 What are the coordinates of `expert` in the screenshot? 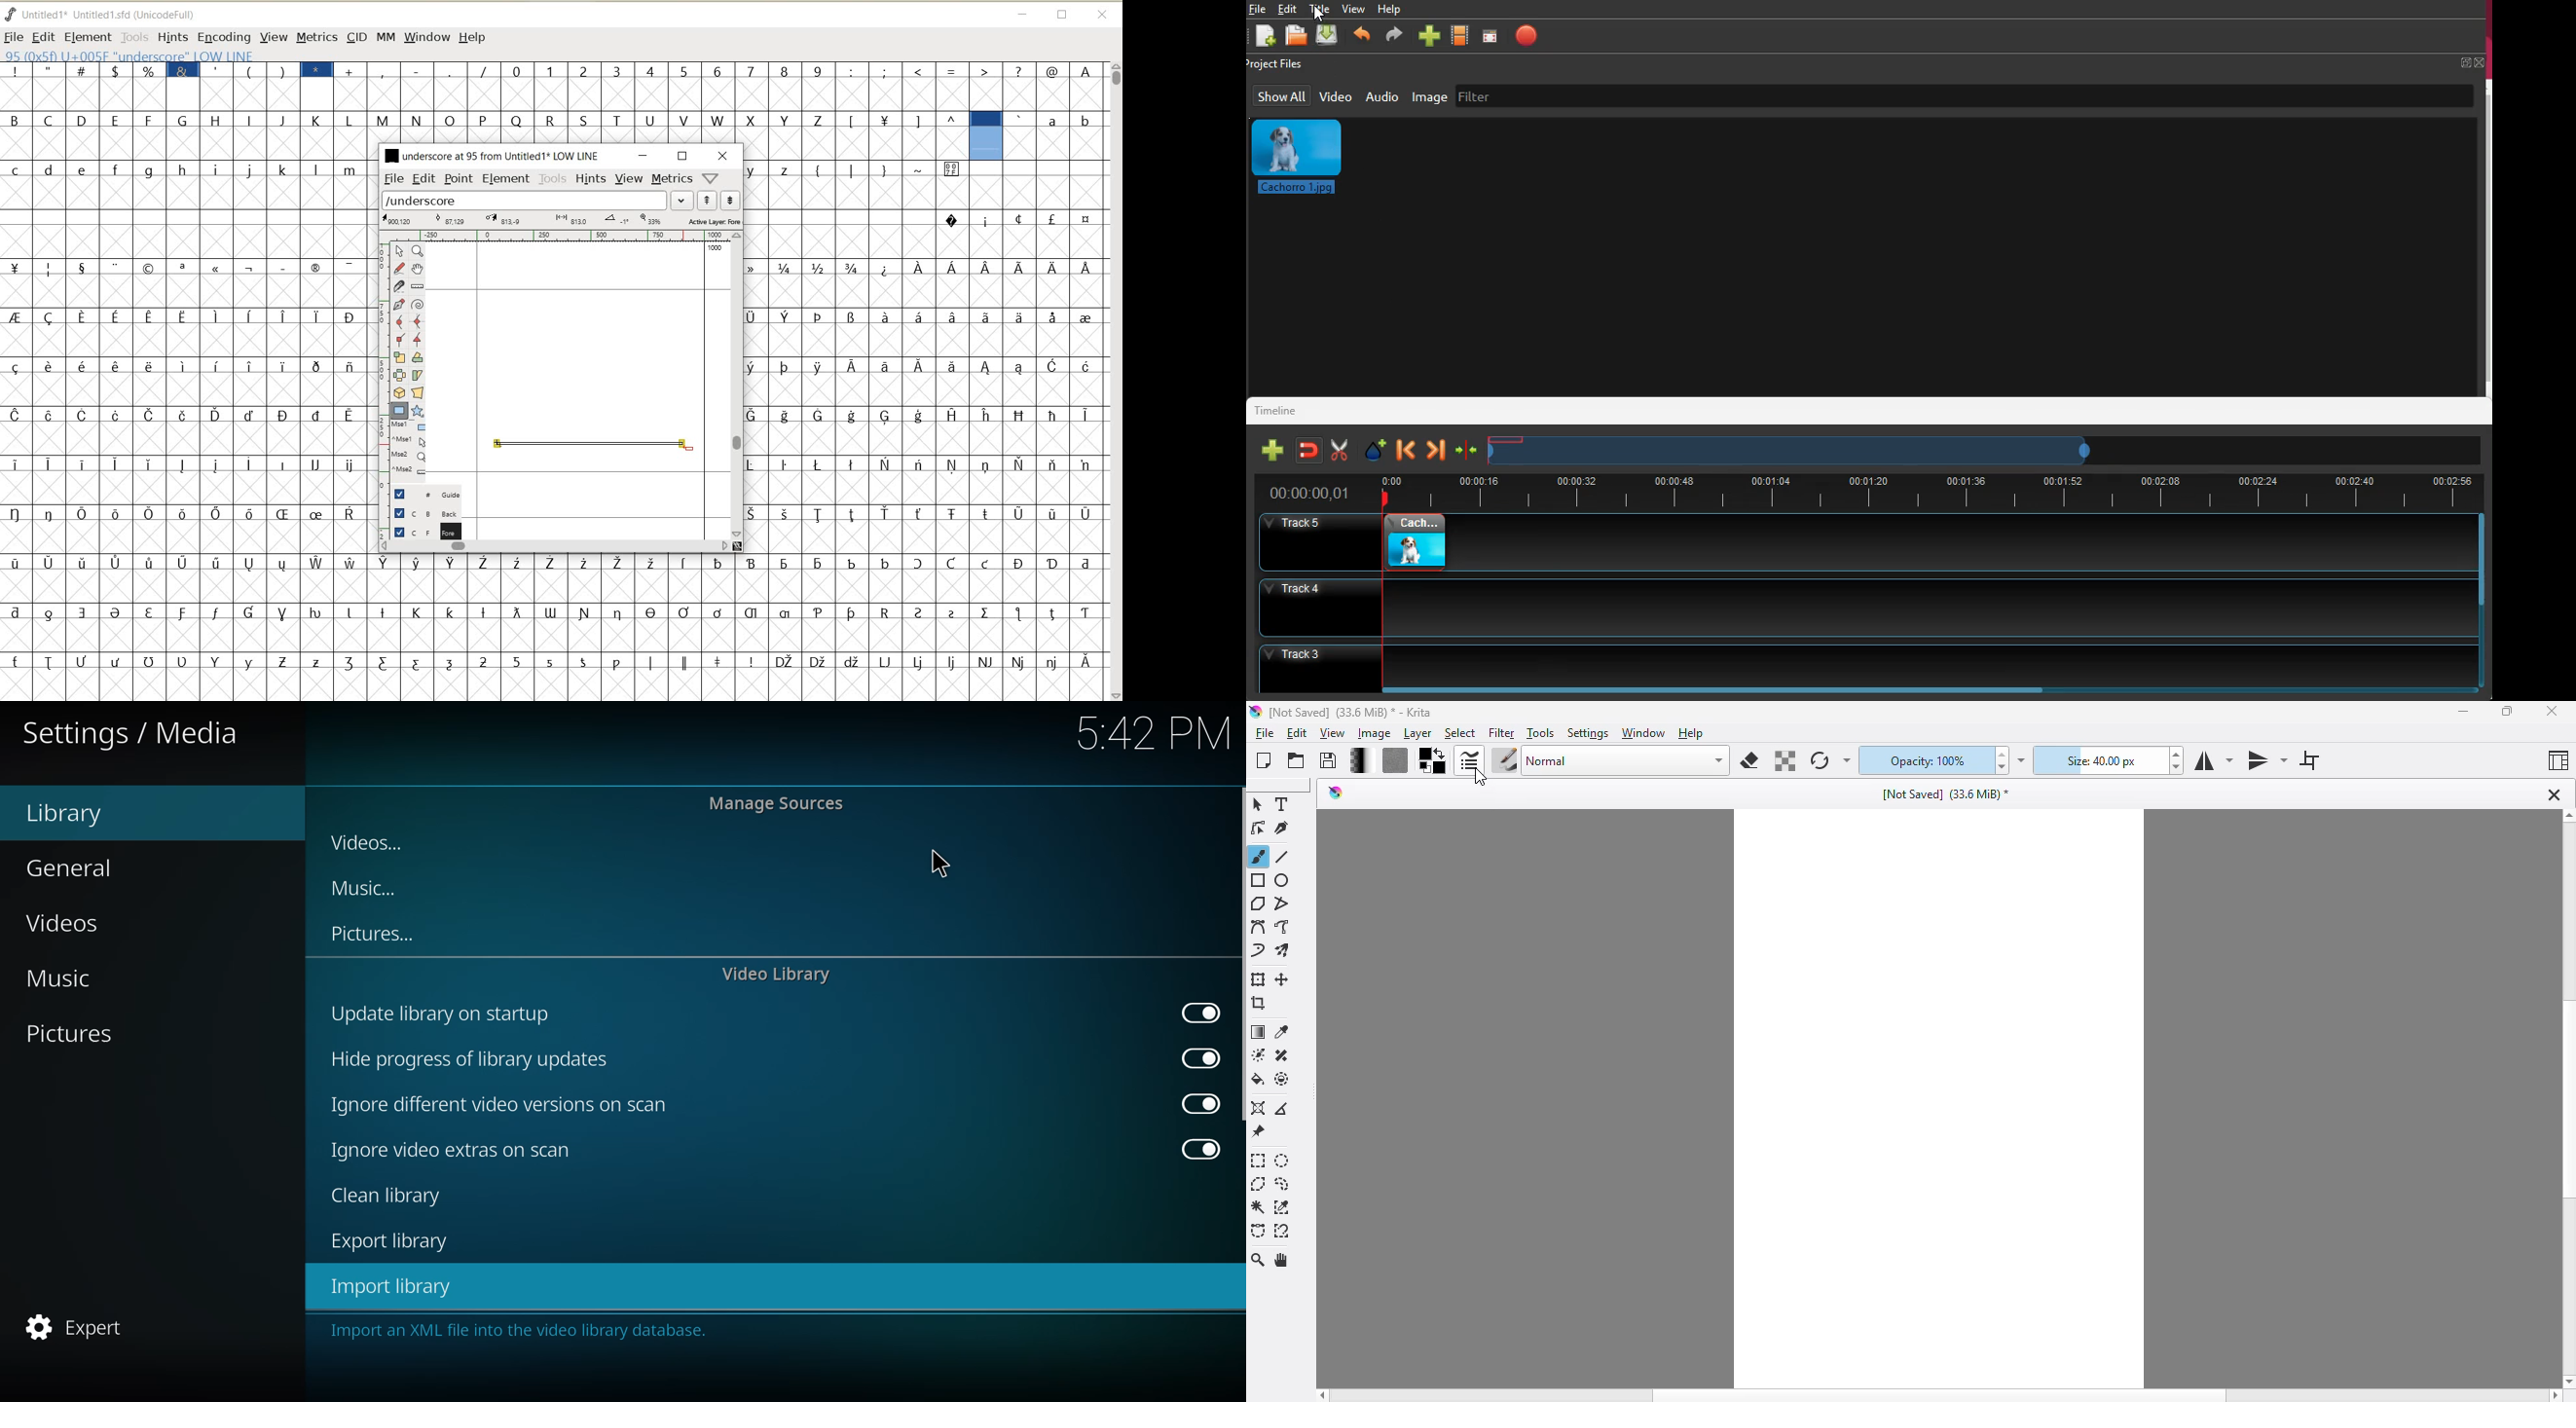 It's located at (79, 1330).